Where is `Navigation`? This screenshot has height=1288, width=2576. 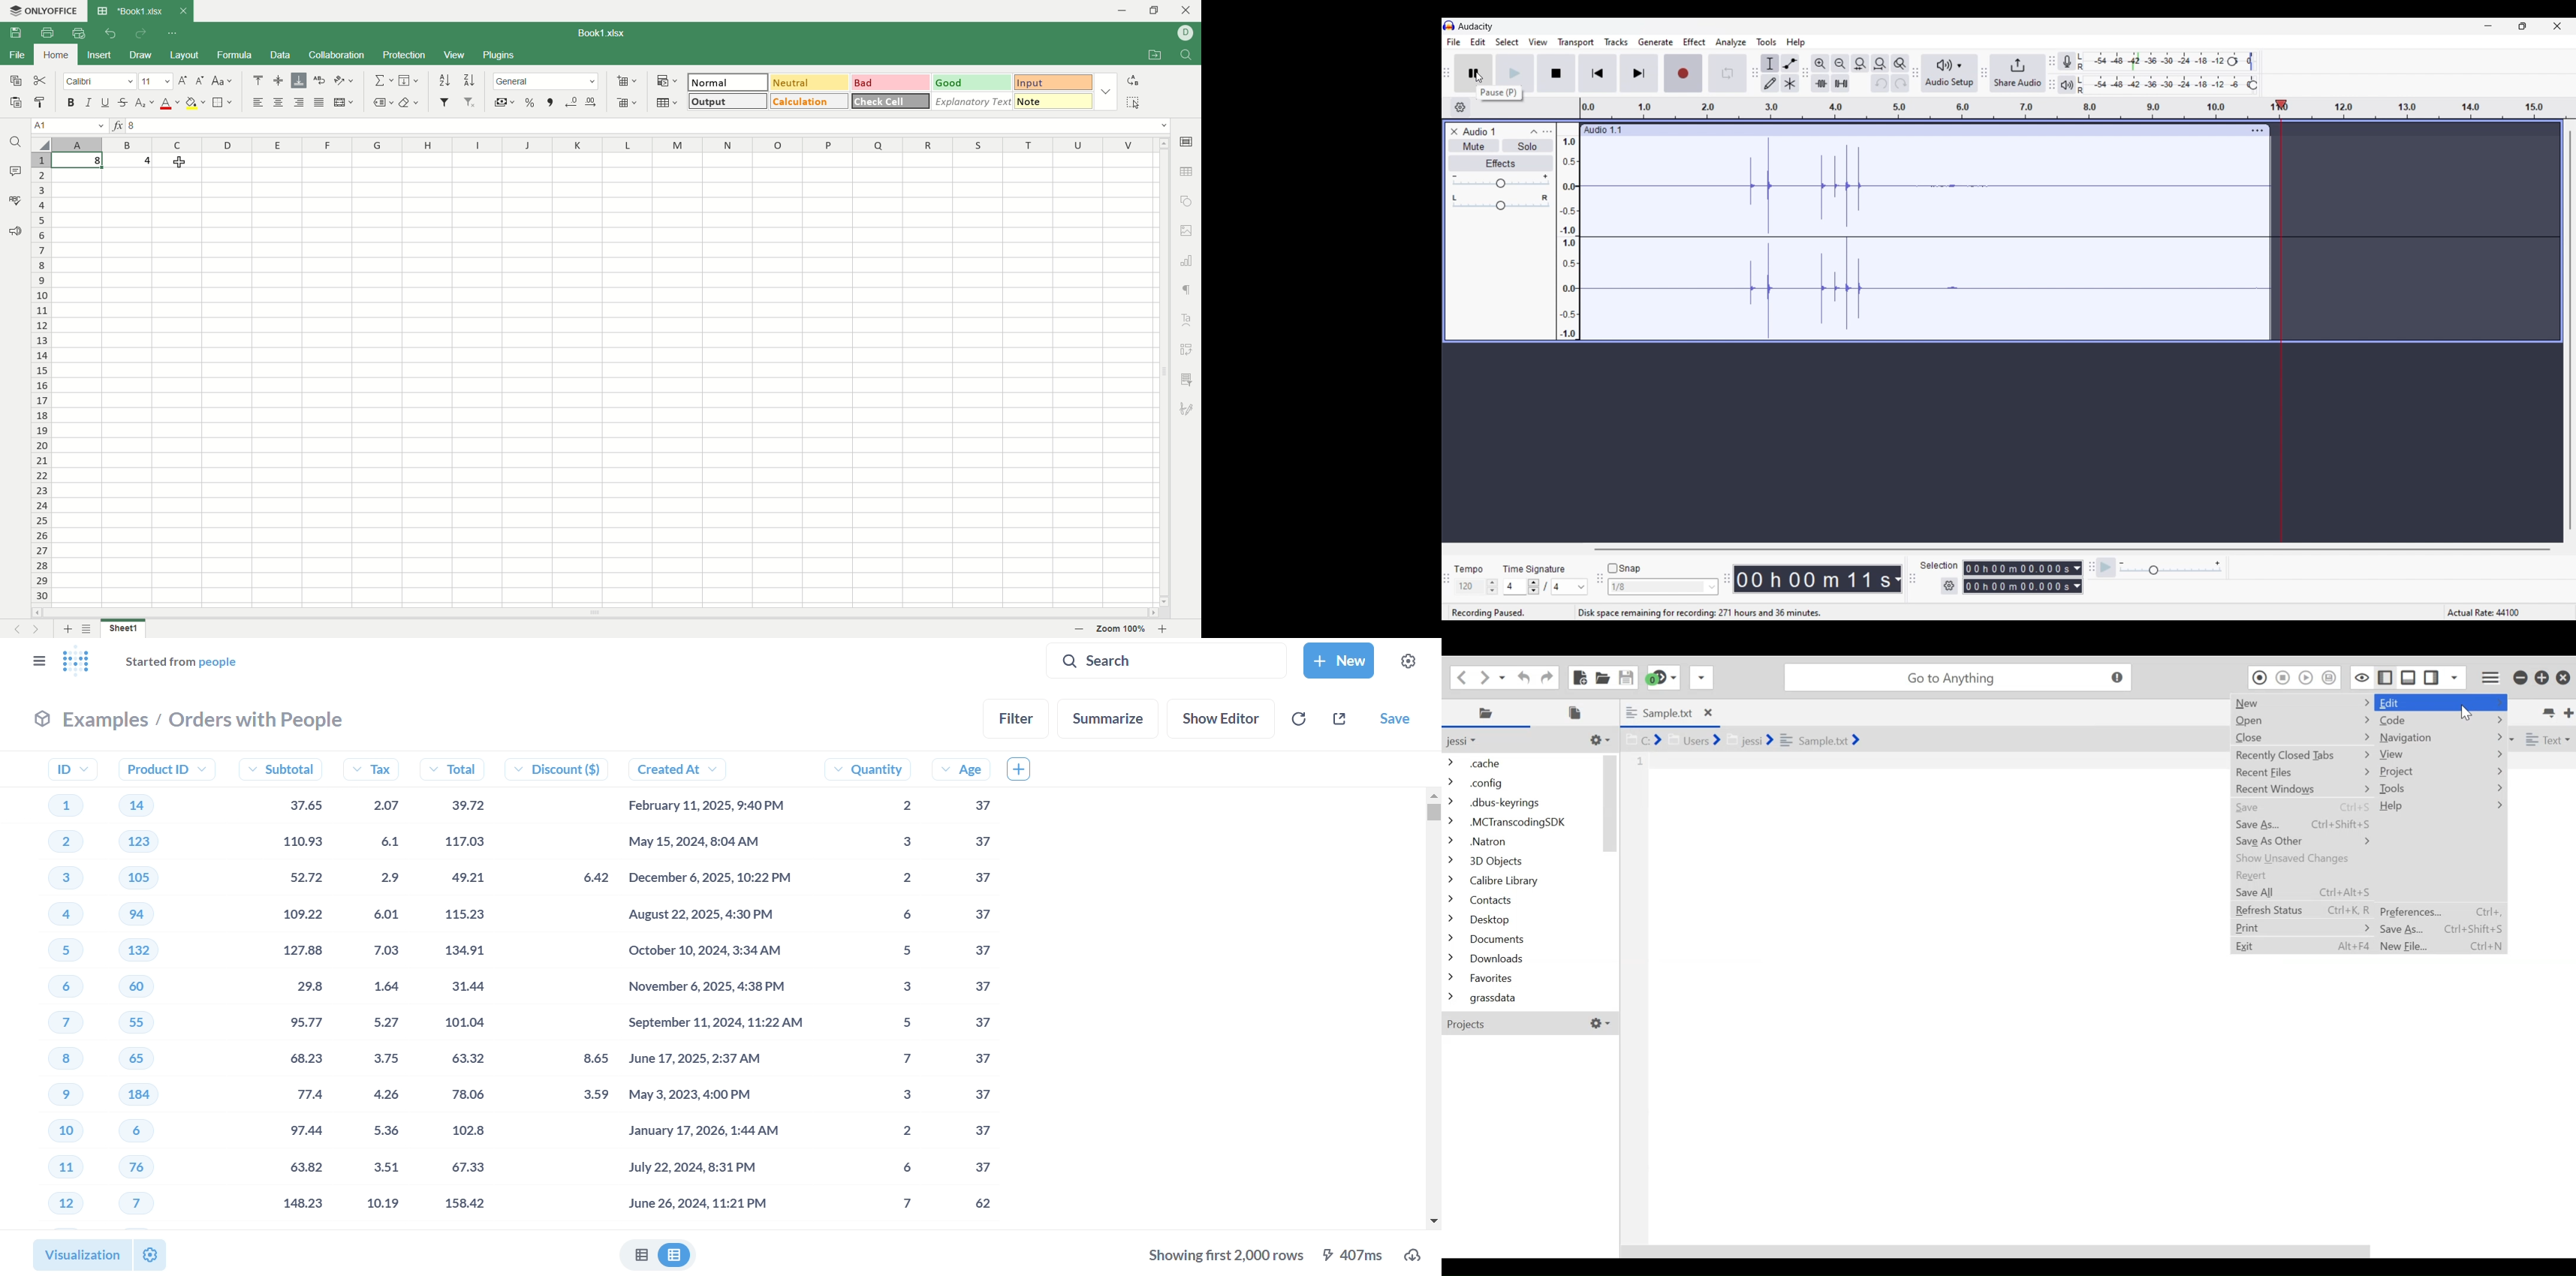
Navigation is located at coordinates (2440, 738).